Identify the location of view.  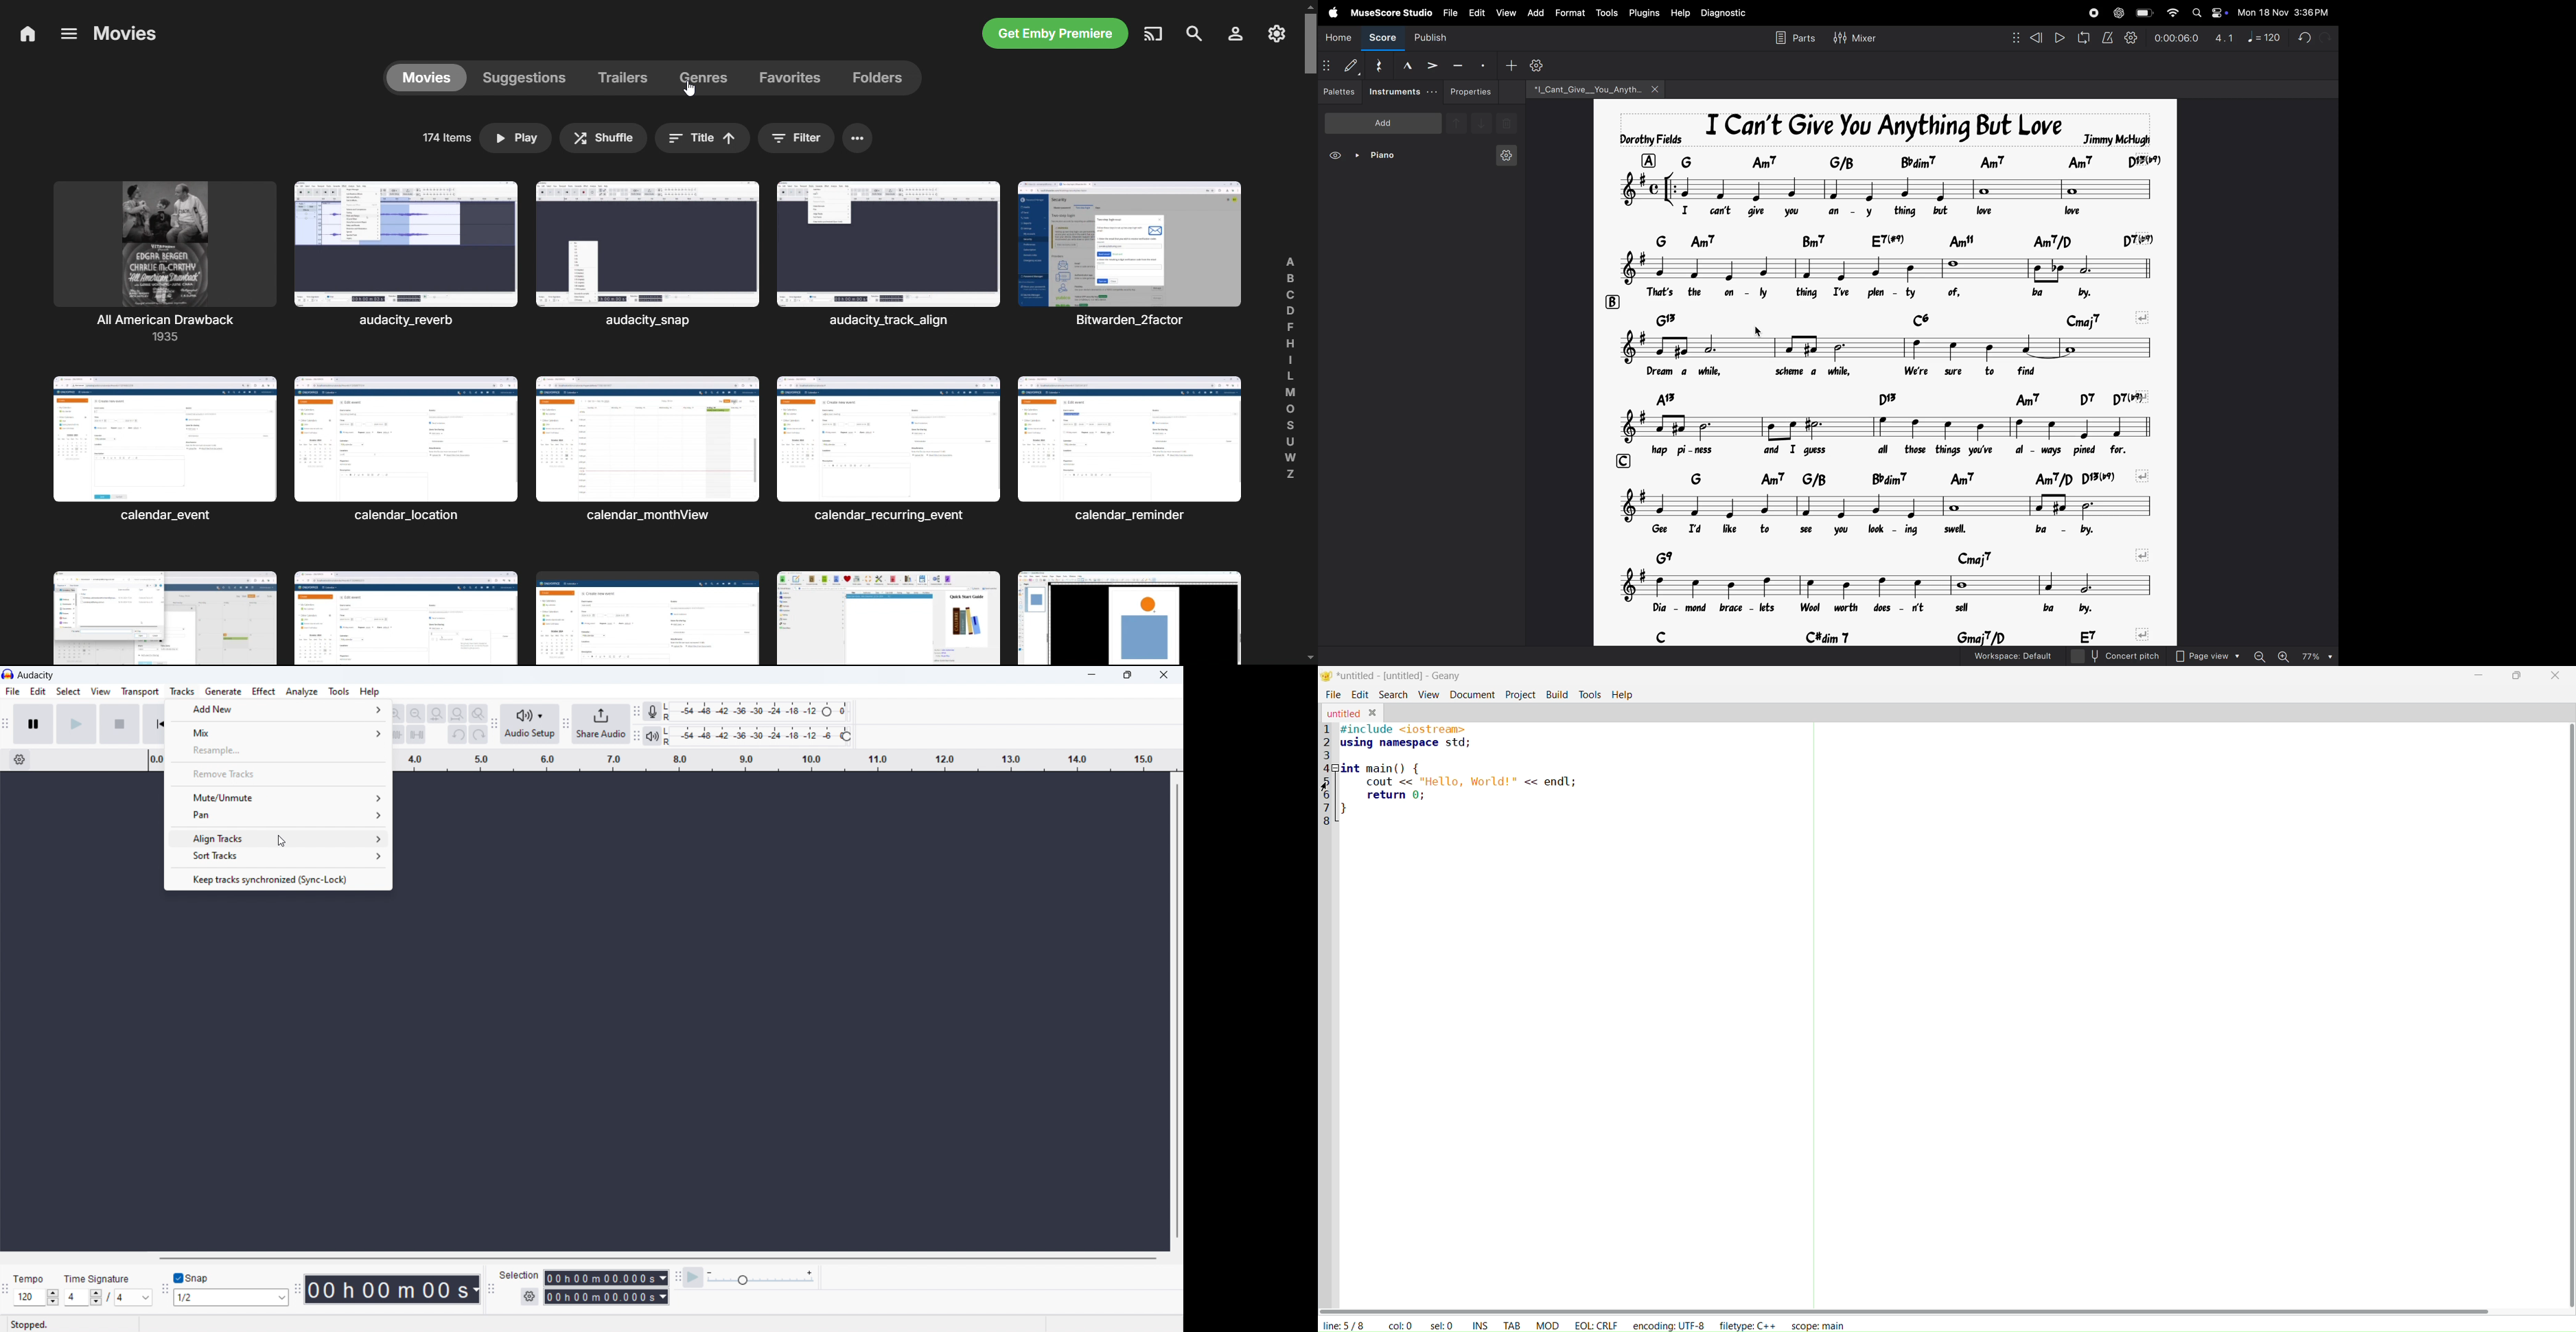
(1430, 694).